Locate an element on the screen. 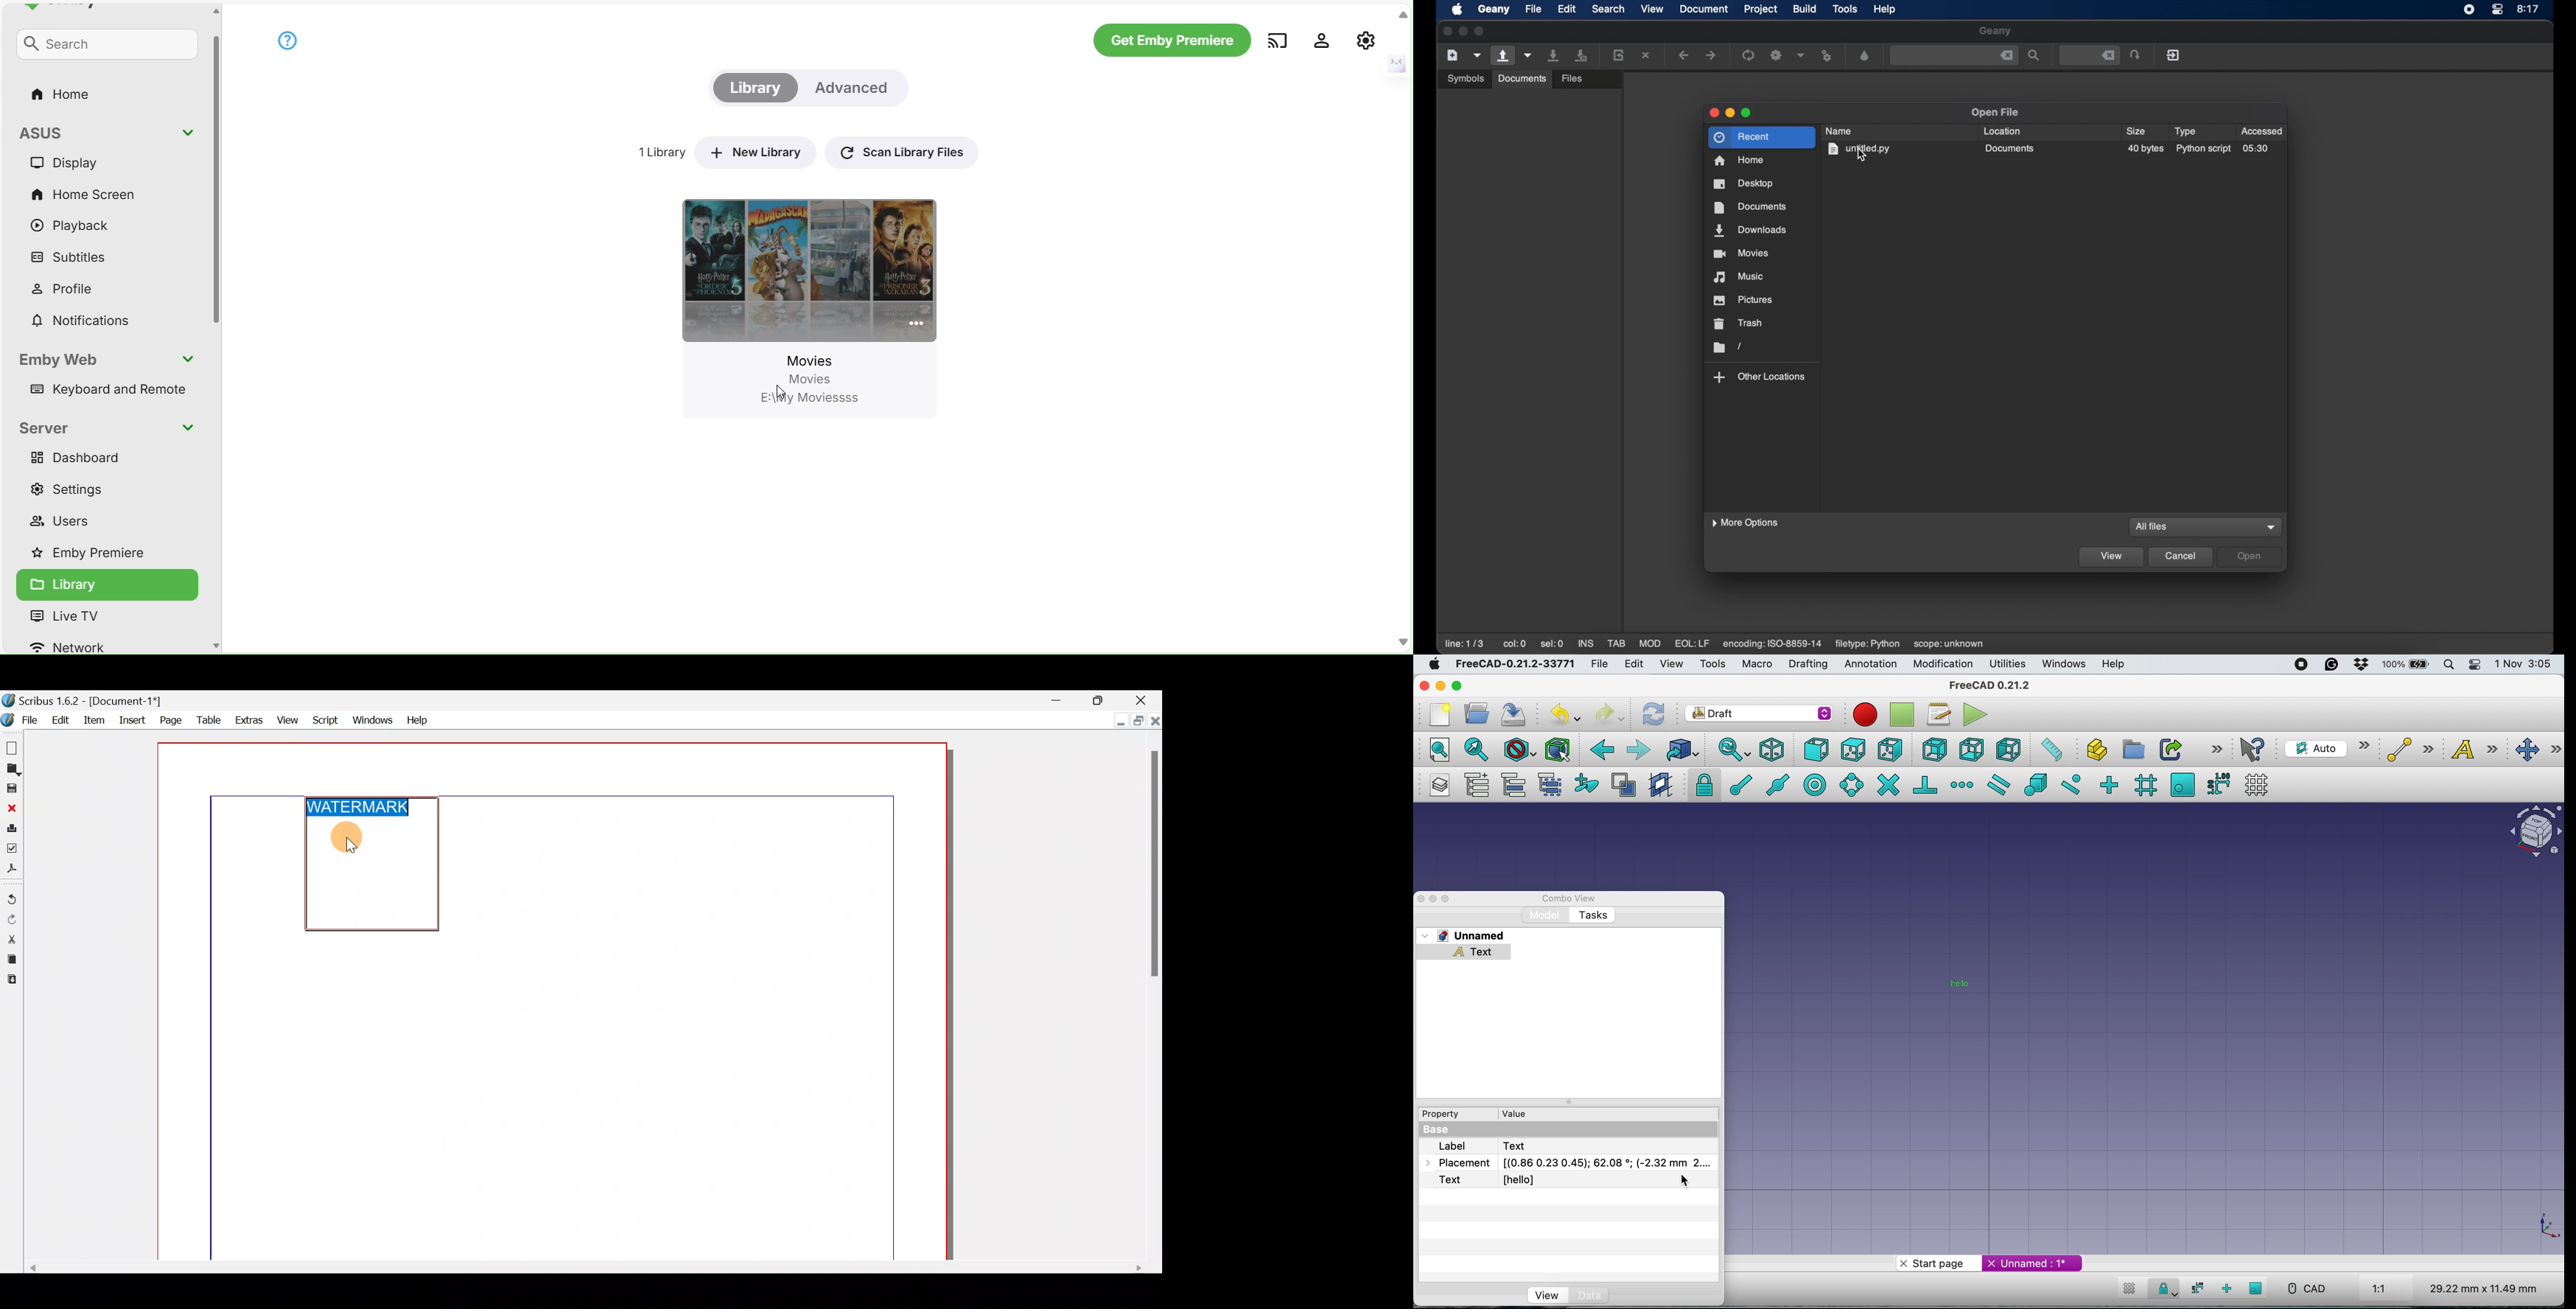 The image size is (2576, 1316). freecad is located at coordinates (1994, 686).